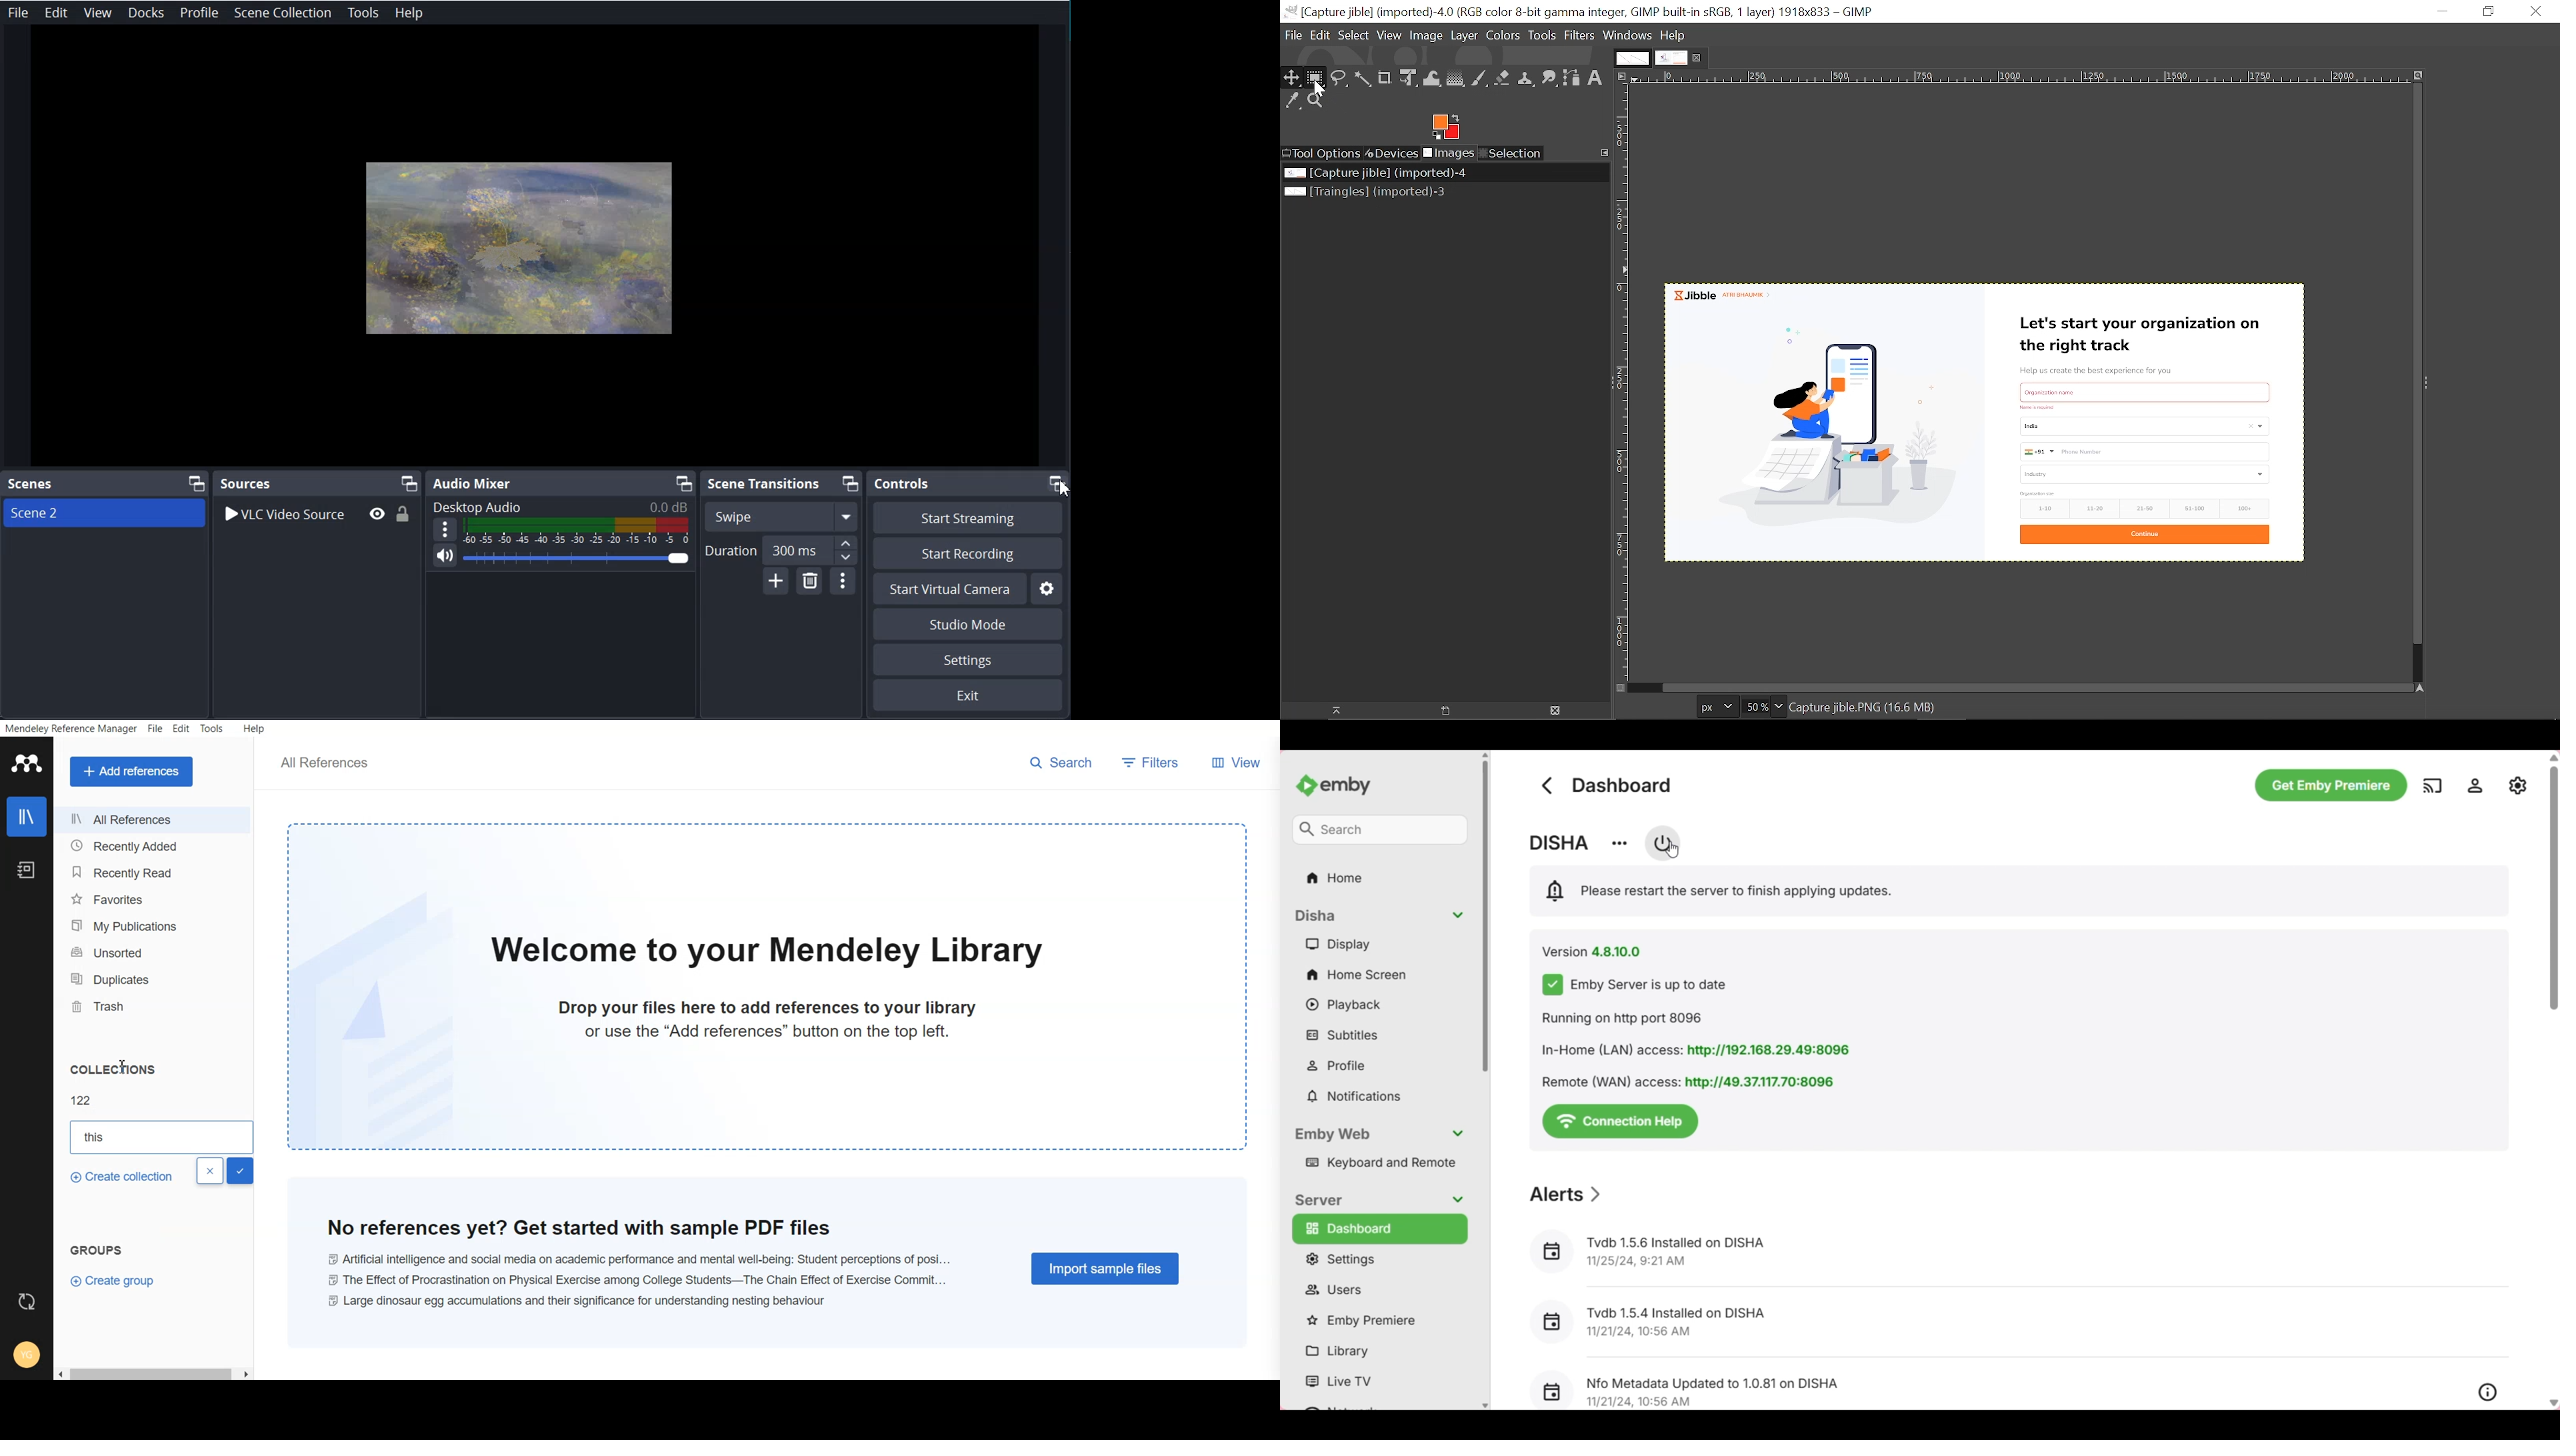  What do you see at coordinates (1583, 11) in the screenshot?
I see `Current window` at bounding box center [1583, 11].